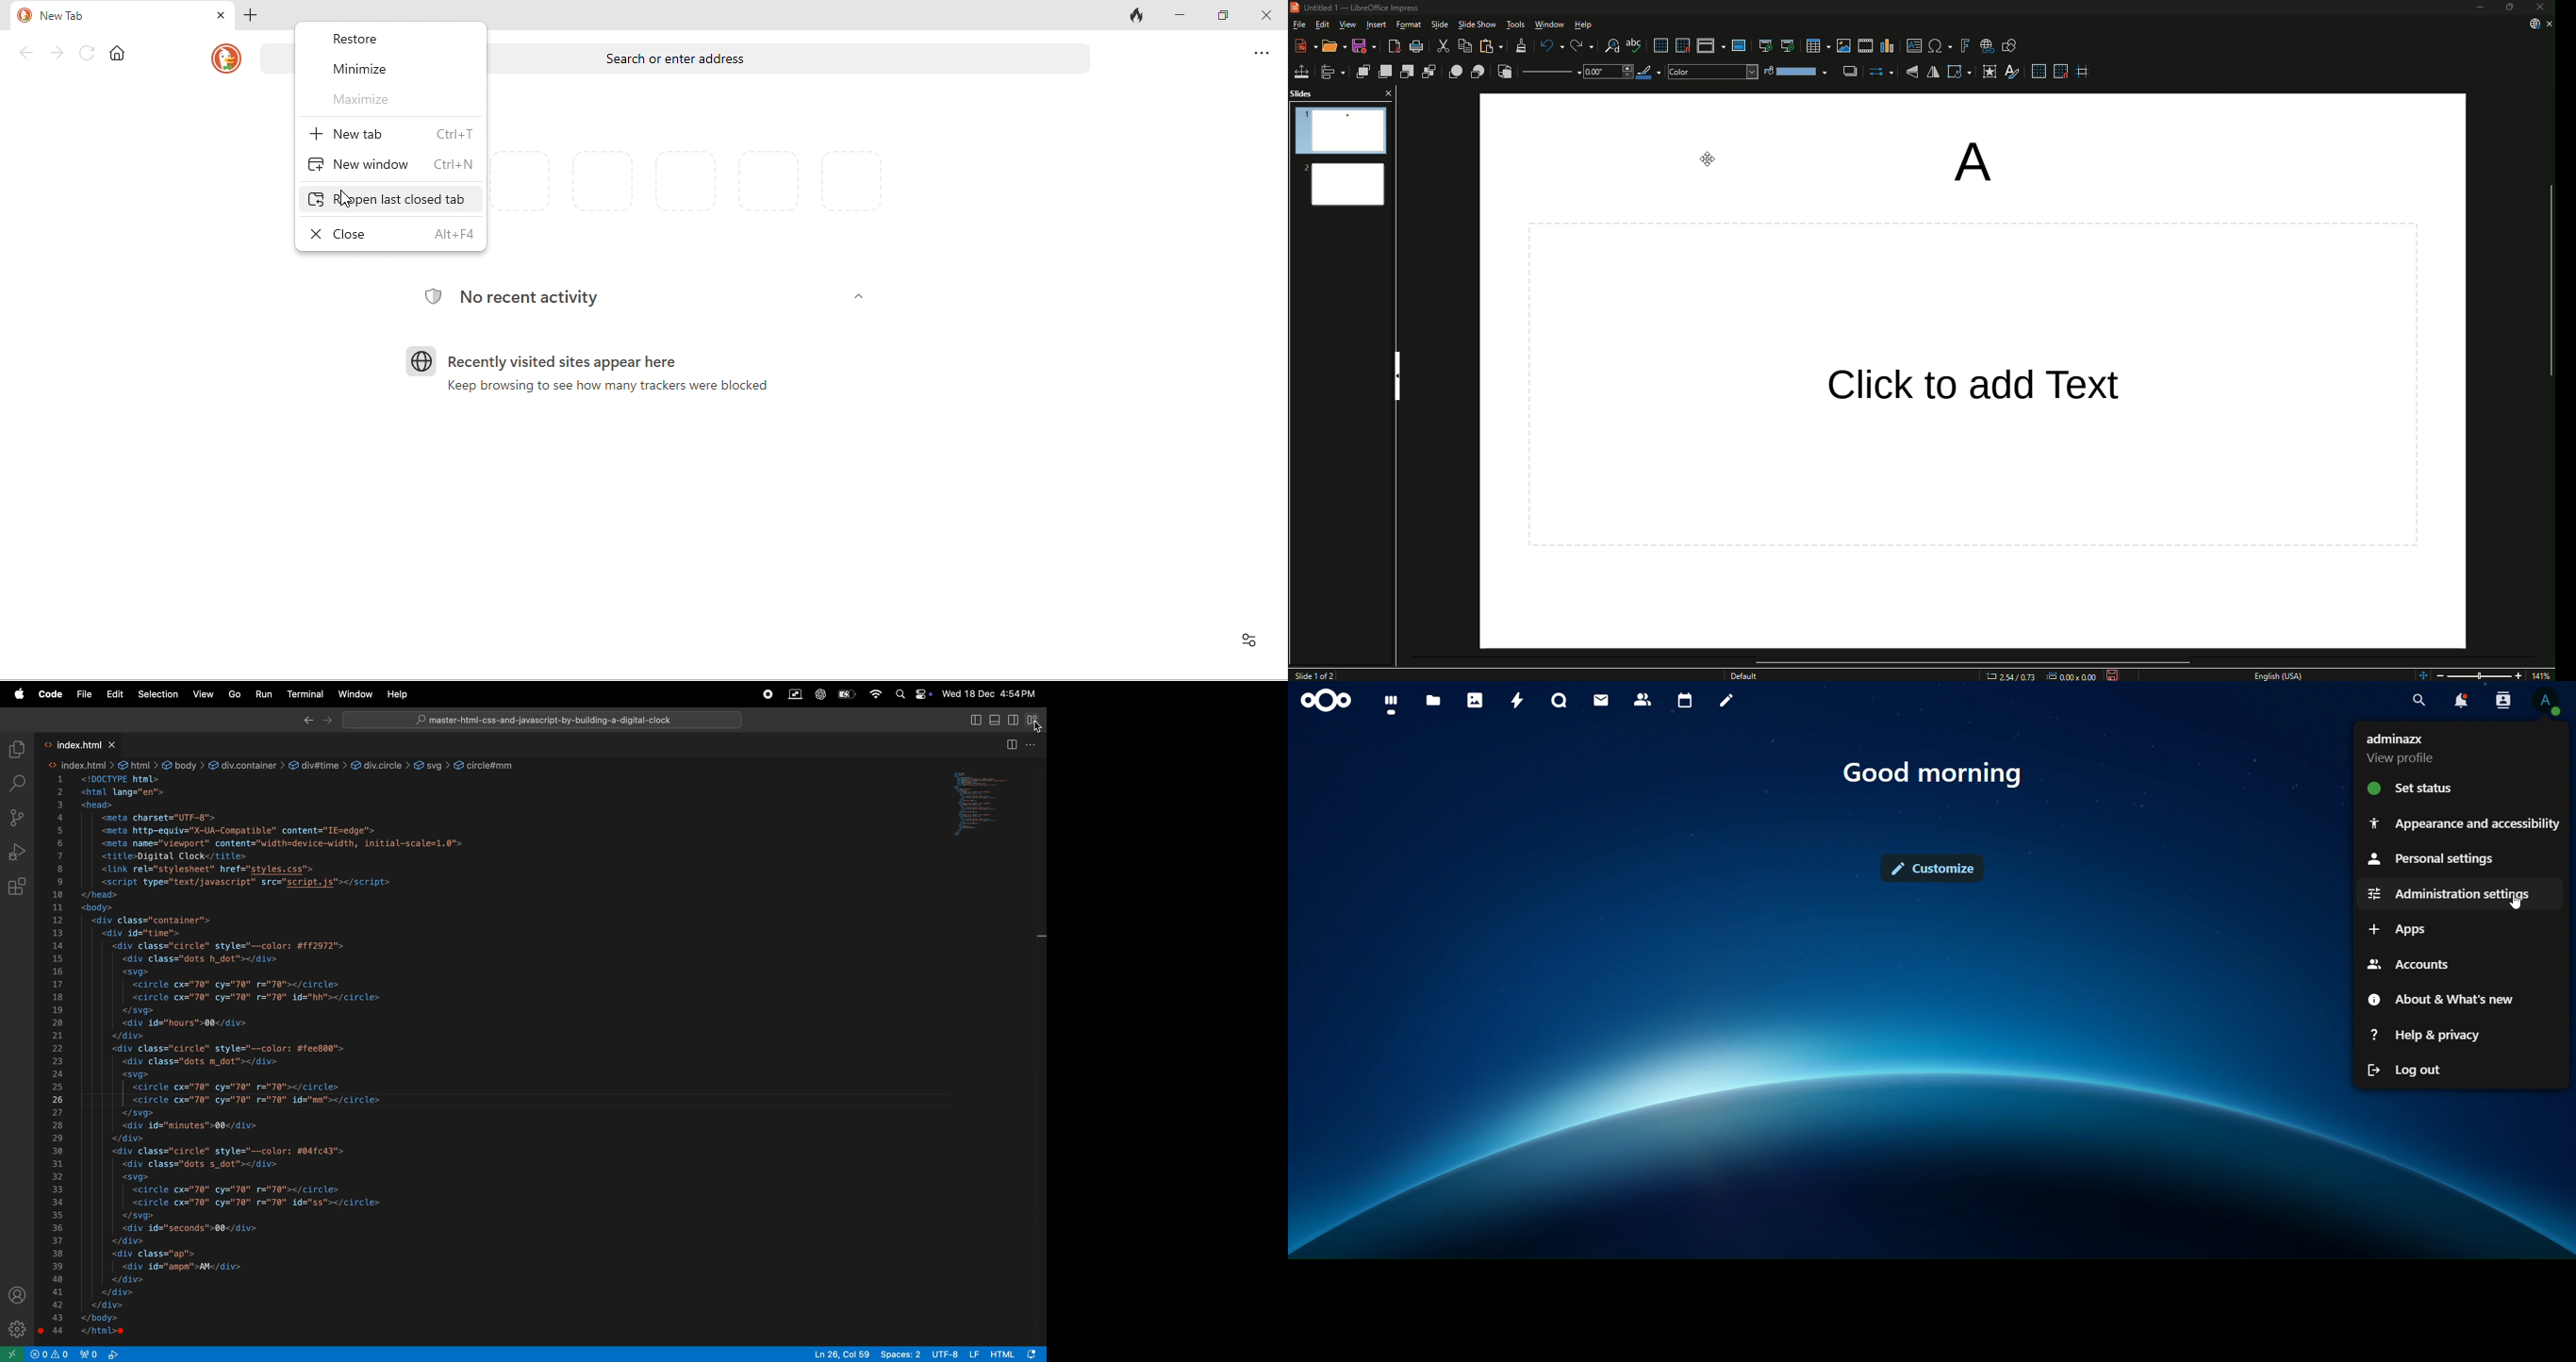 The width and height of the screenshot is (2576, 1372). I want to click on search or enter address, so click(792, 57).